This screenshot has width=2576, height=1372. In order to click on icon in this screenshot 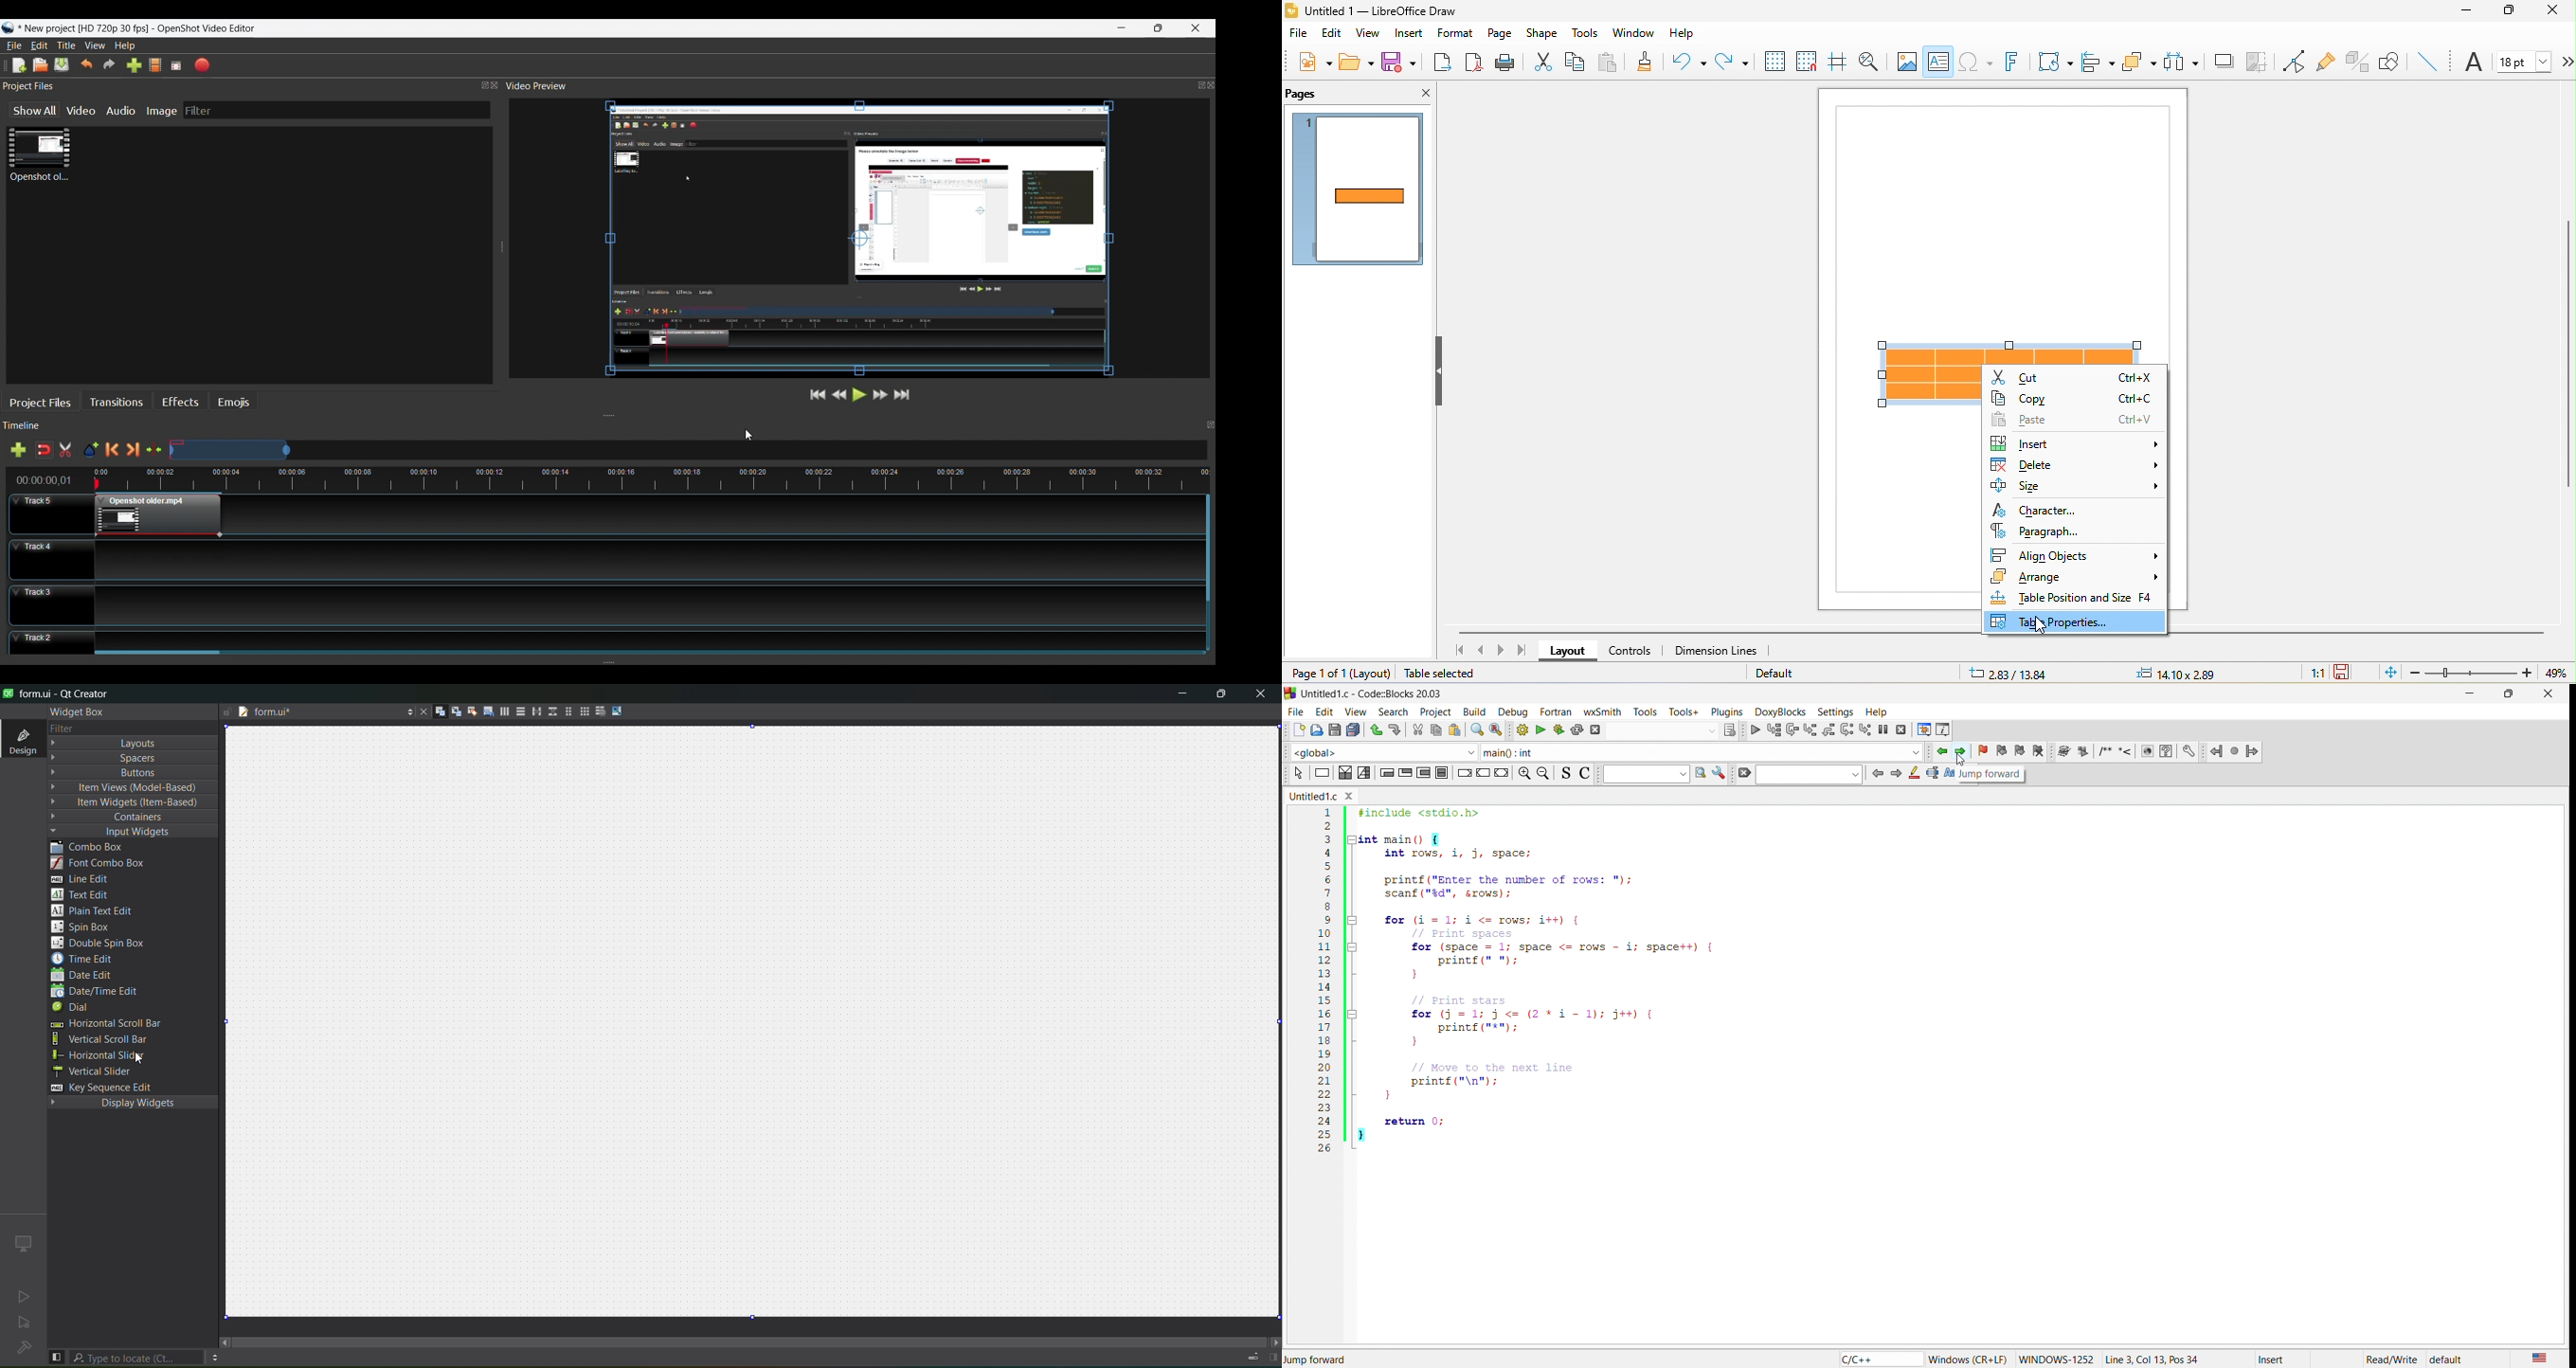, I will do `click(1321, 773)`.